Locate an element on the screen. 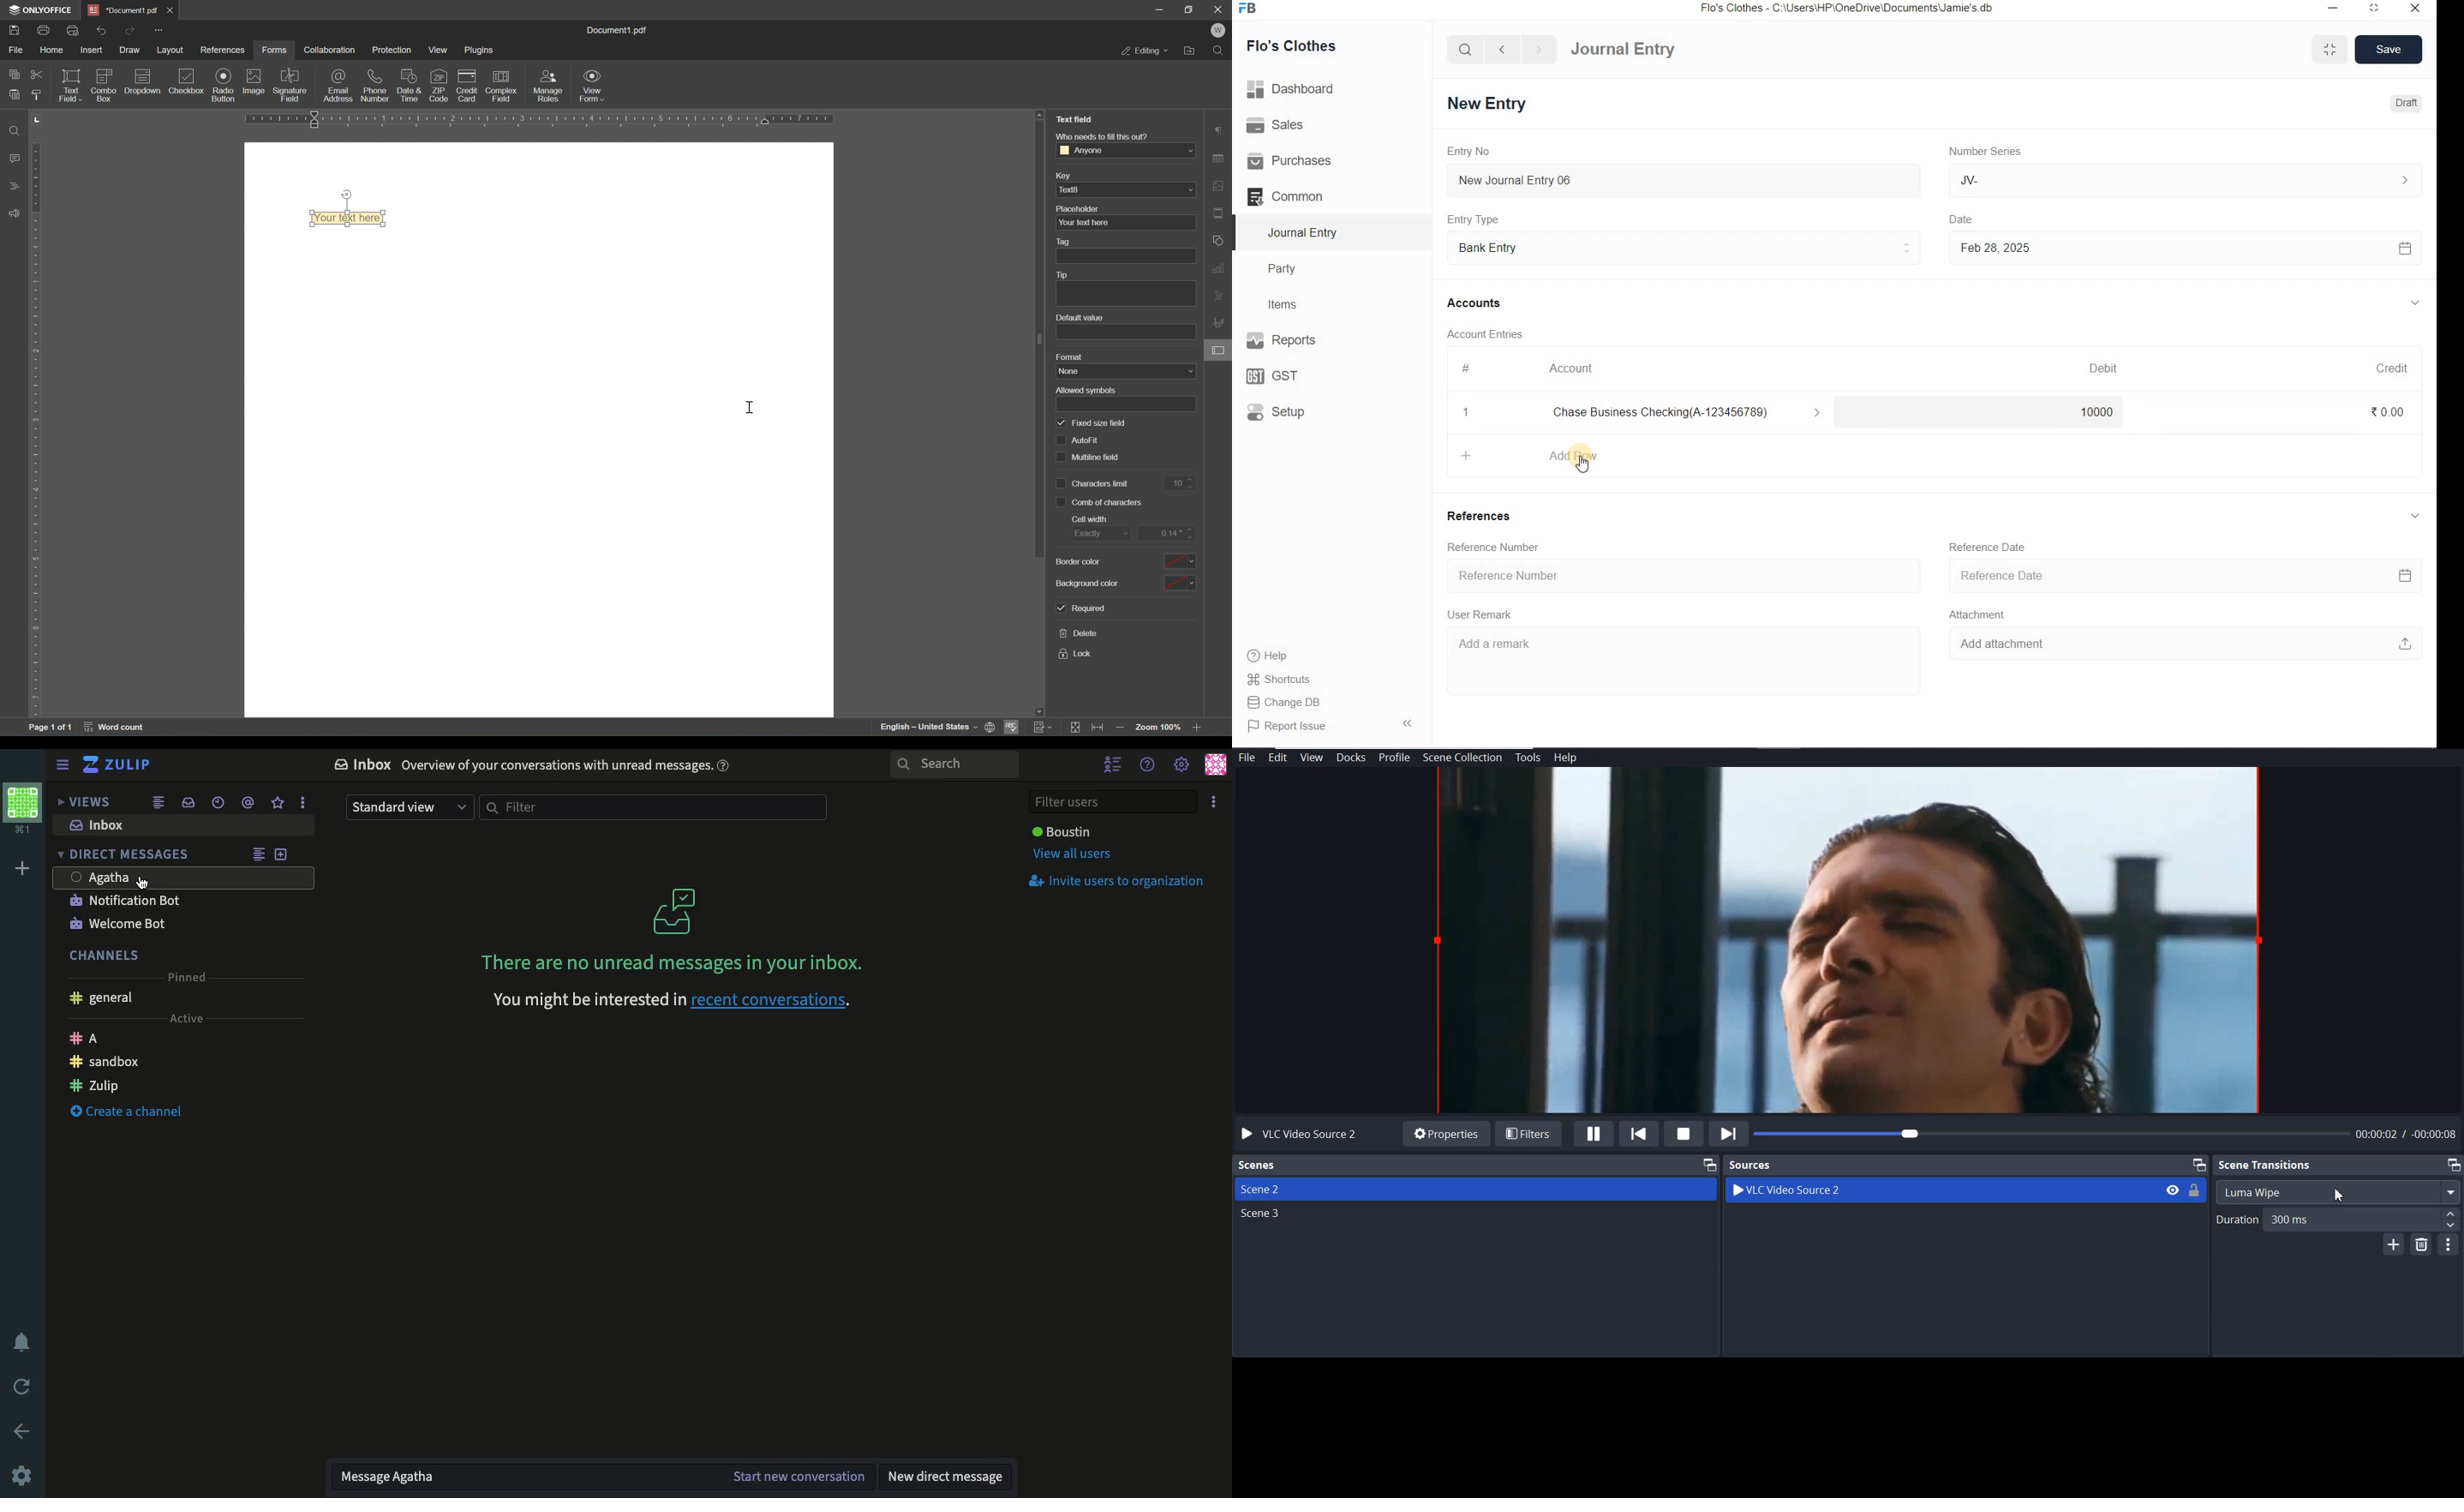  Common is located at coordinates (1302, 196).